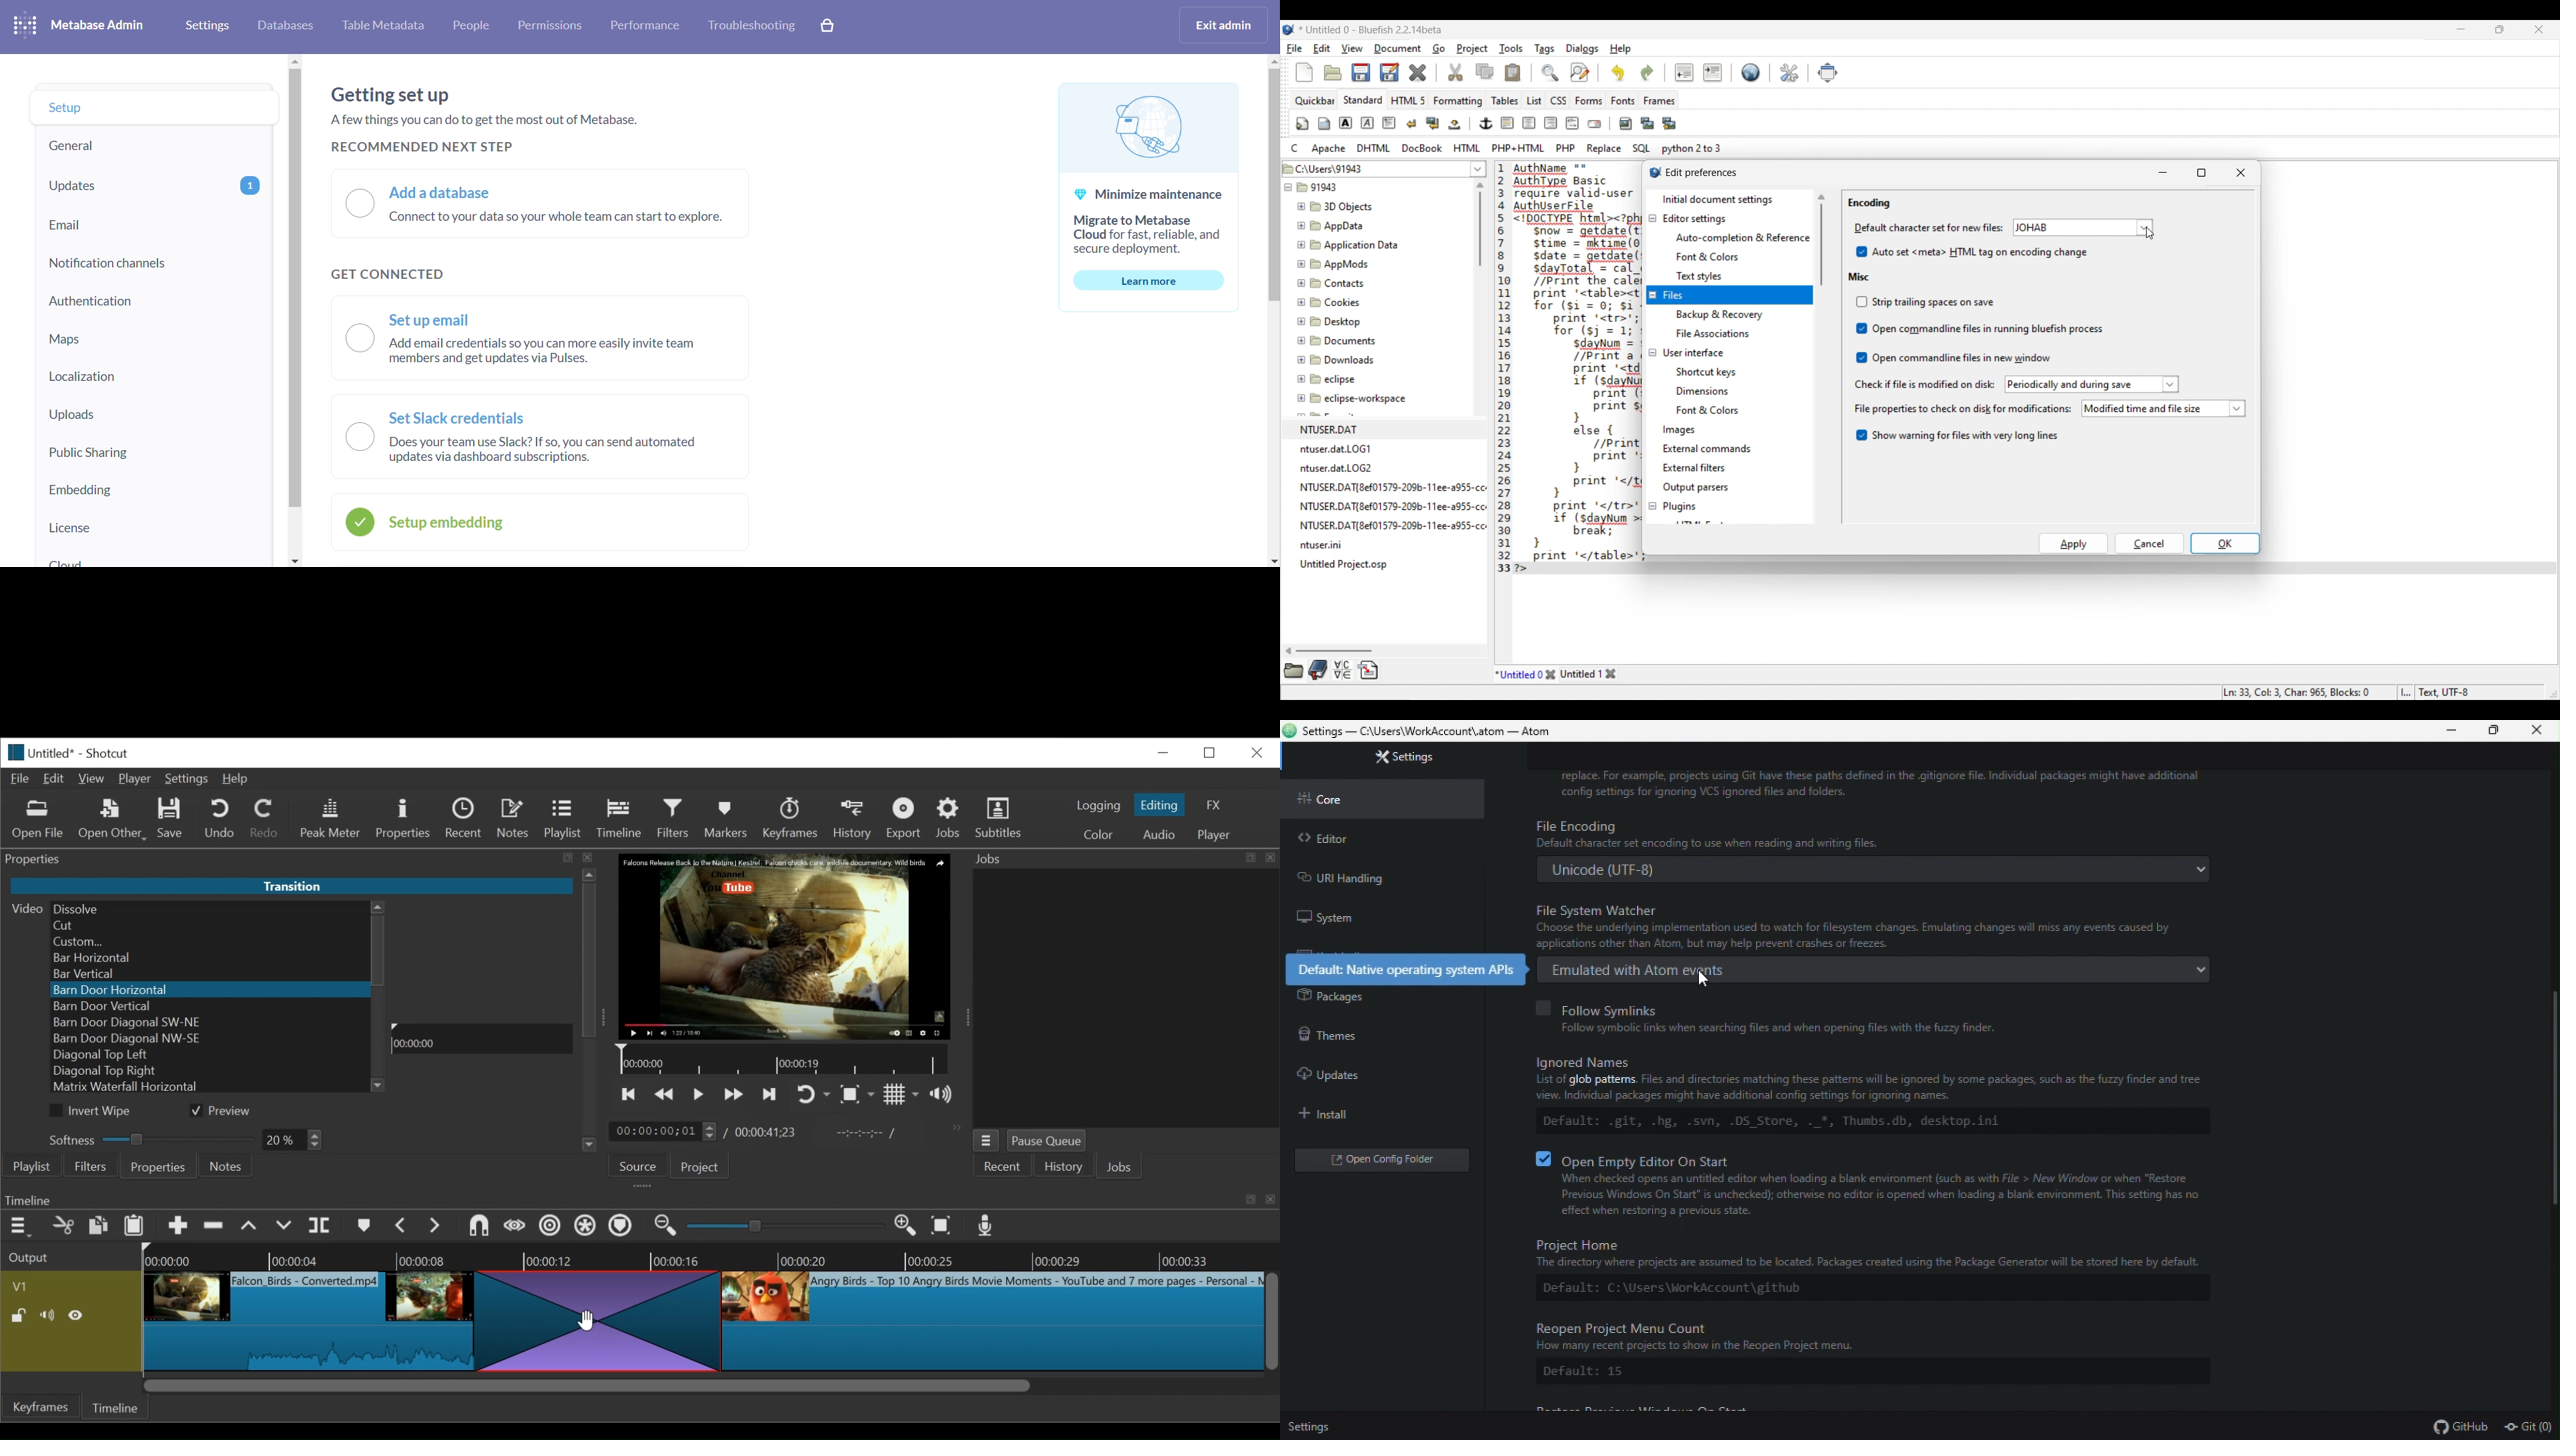  What do you see at coordinates (69, 1285) in the screenshot?
I see `Video track name` at bounding box center [69, 1285].